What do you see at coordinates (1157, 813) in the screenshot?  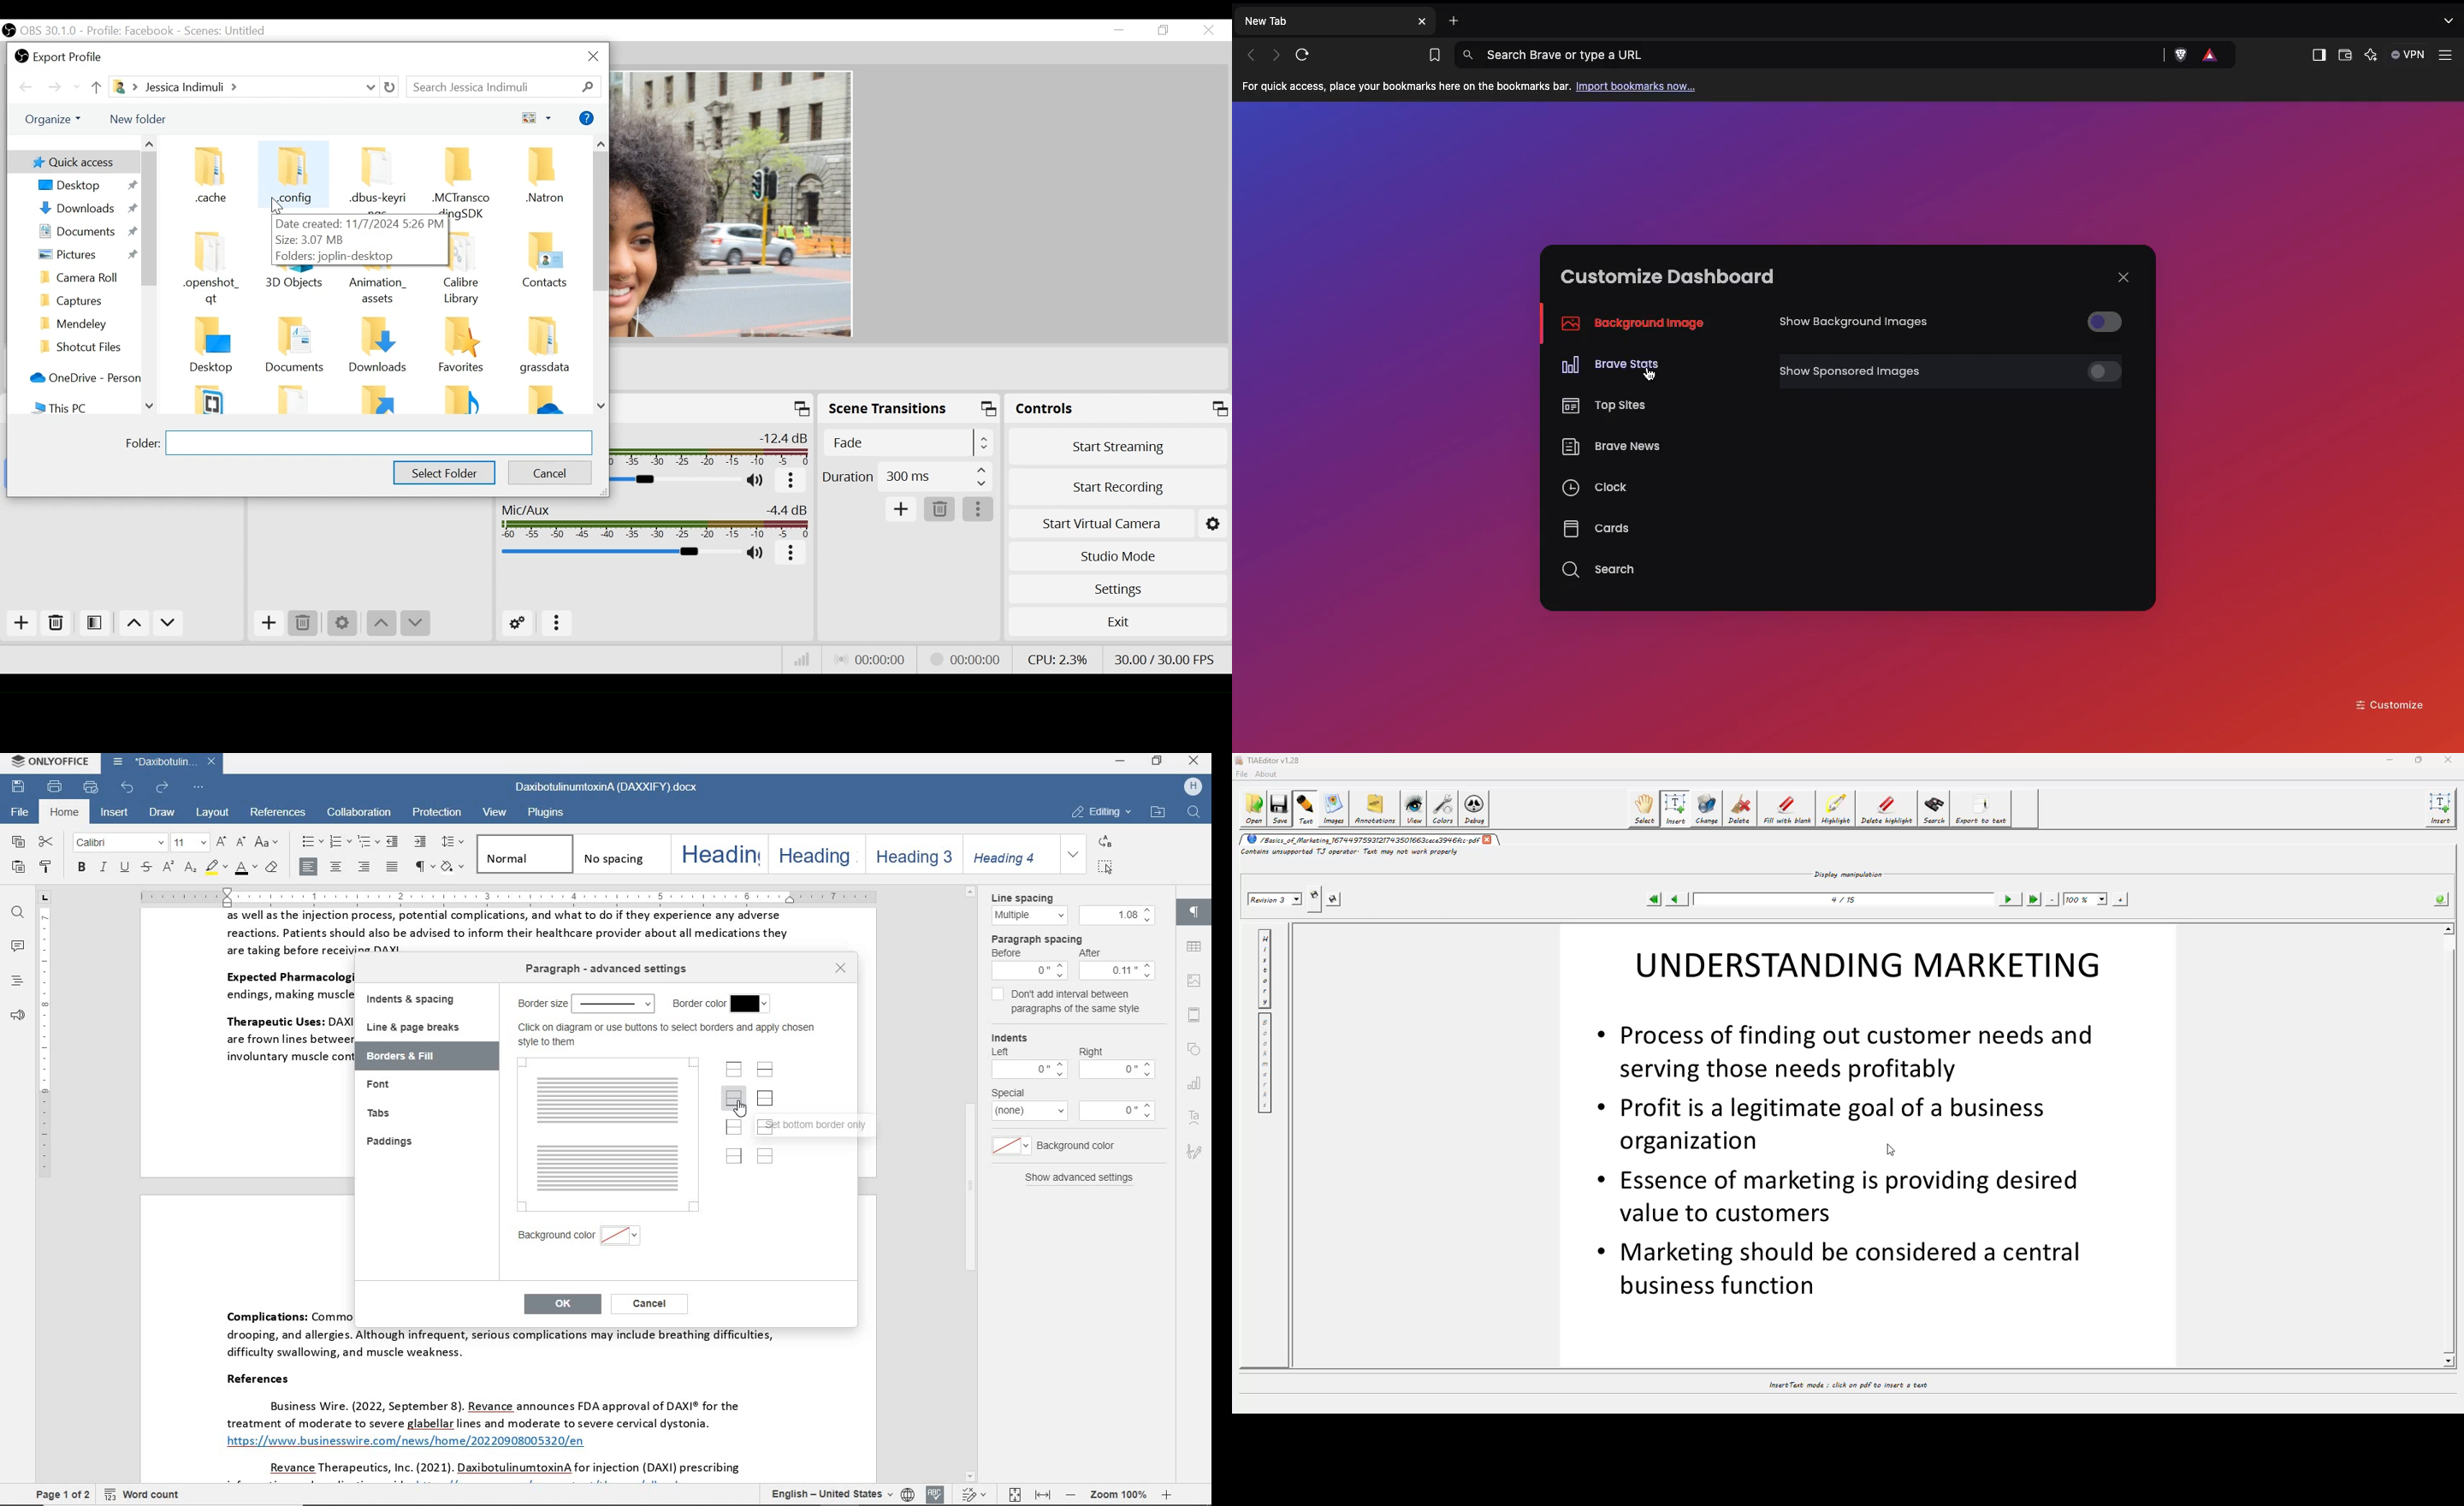 I see `open file location` at bounding box center [1157, 813].